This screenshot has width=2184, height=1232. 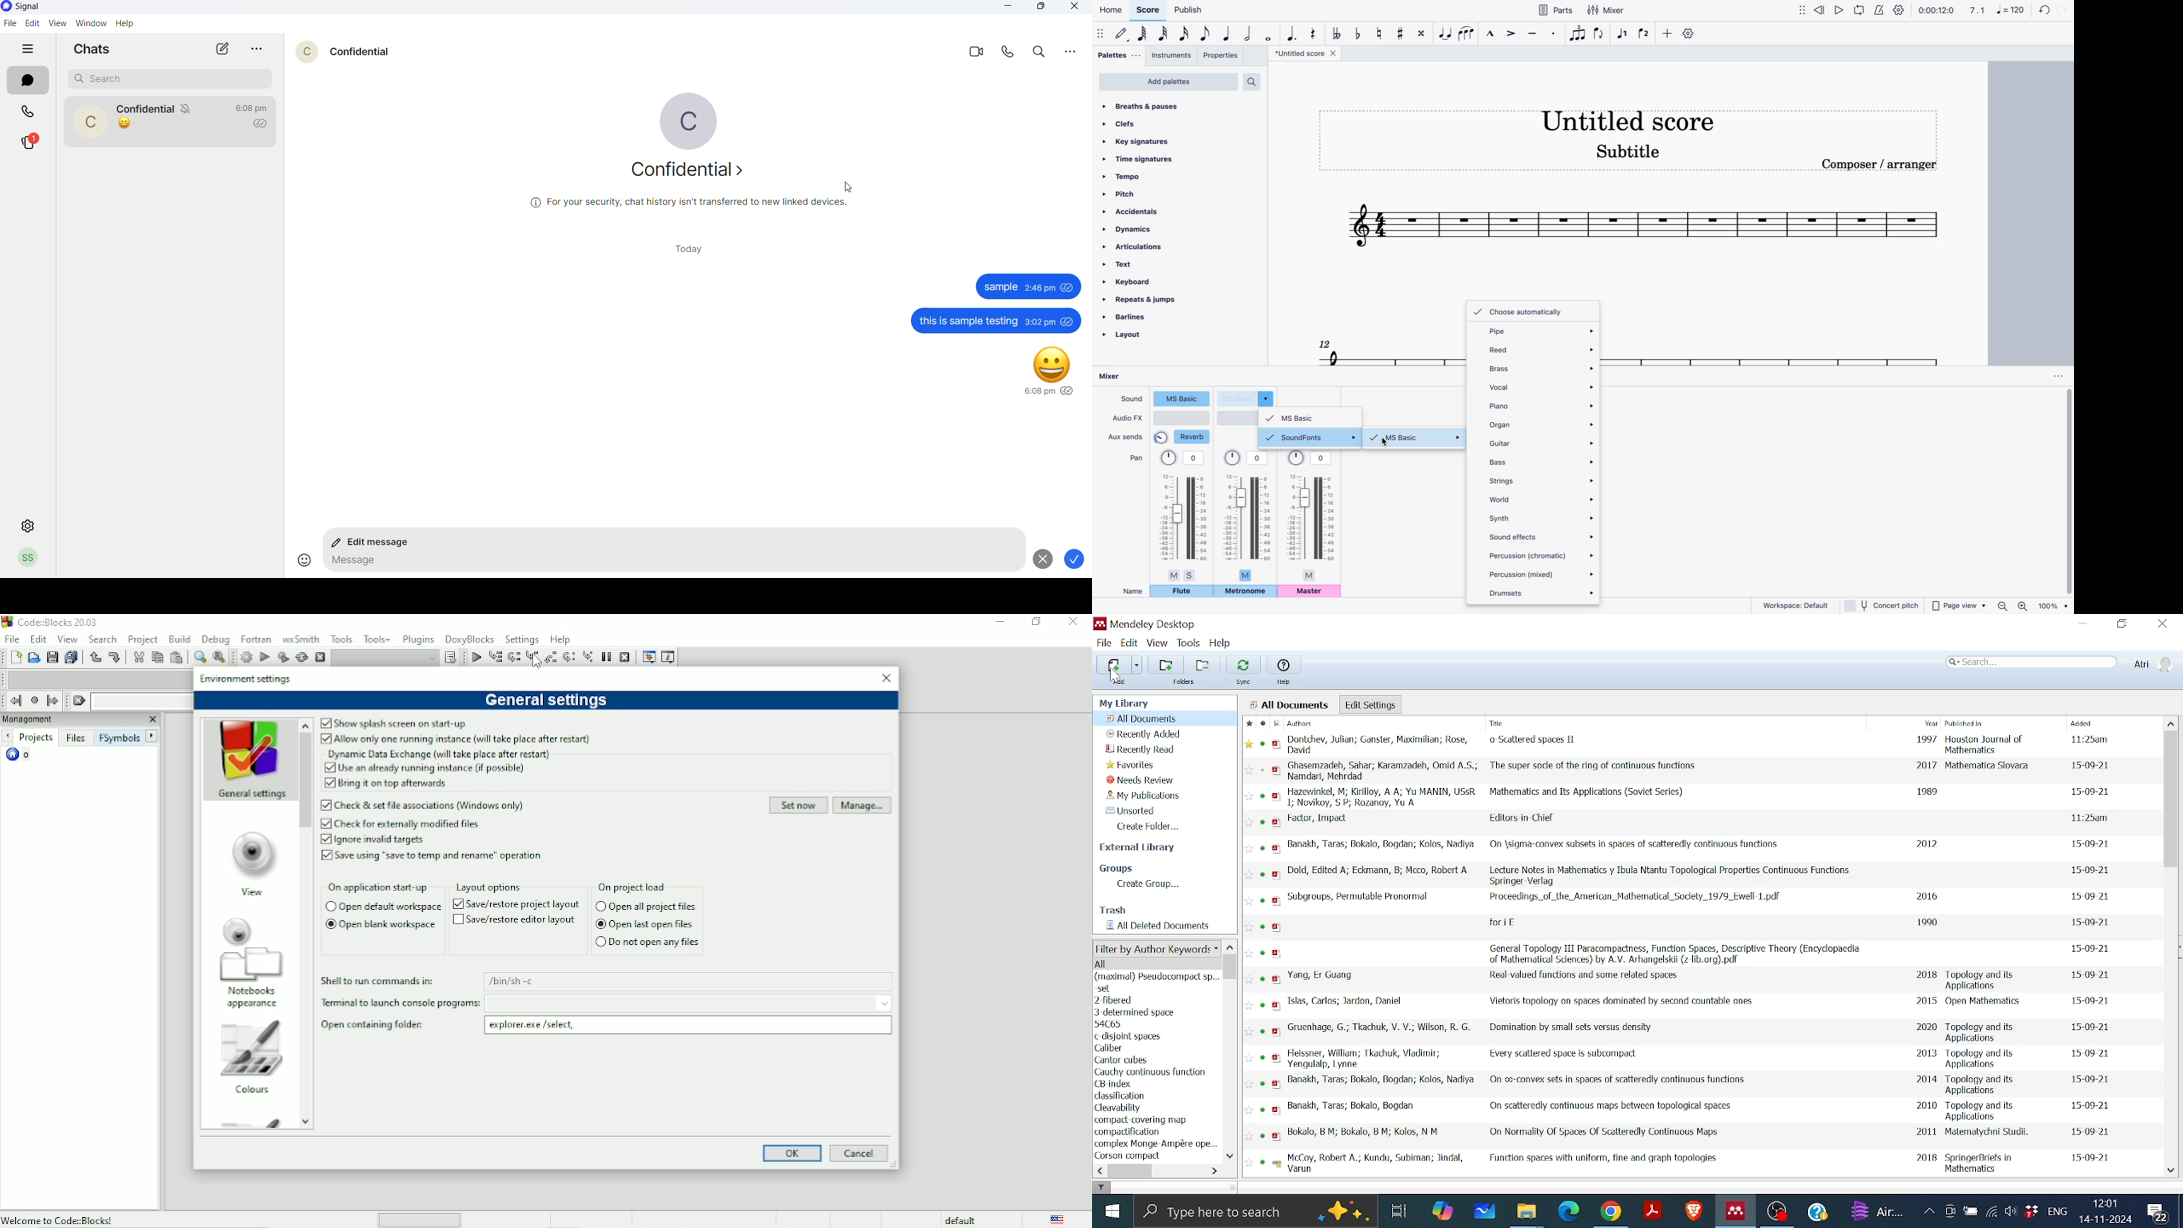 I want to click on Last jump, so click(x=34, y=701).